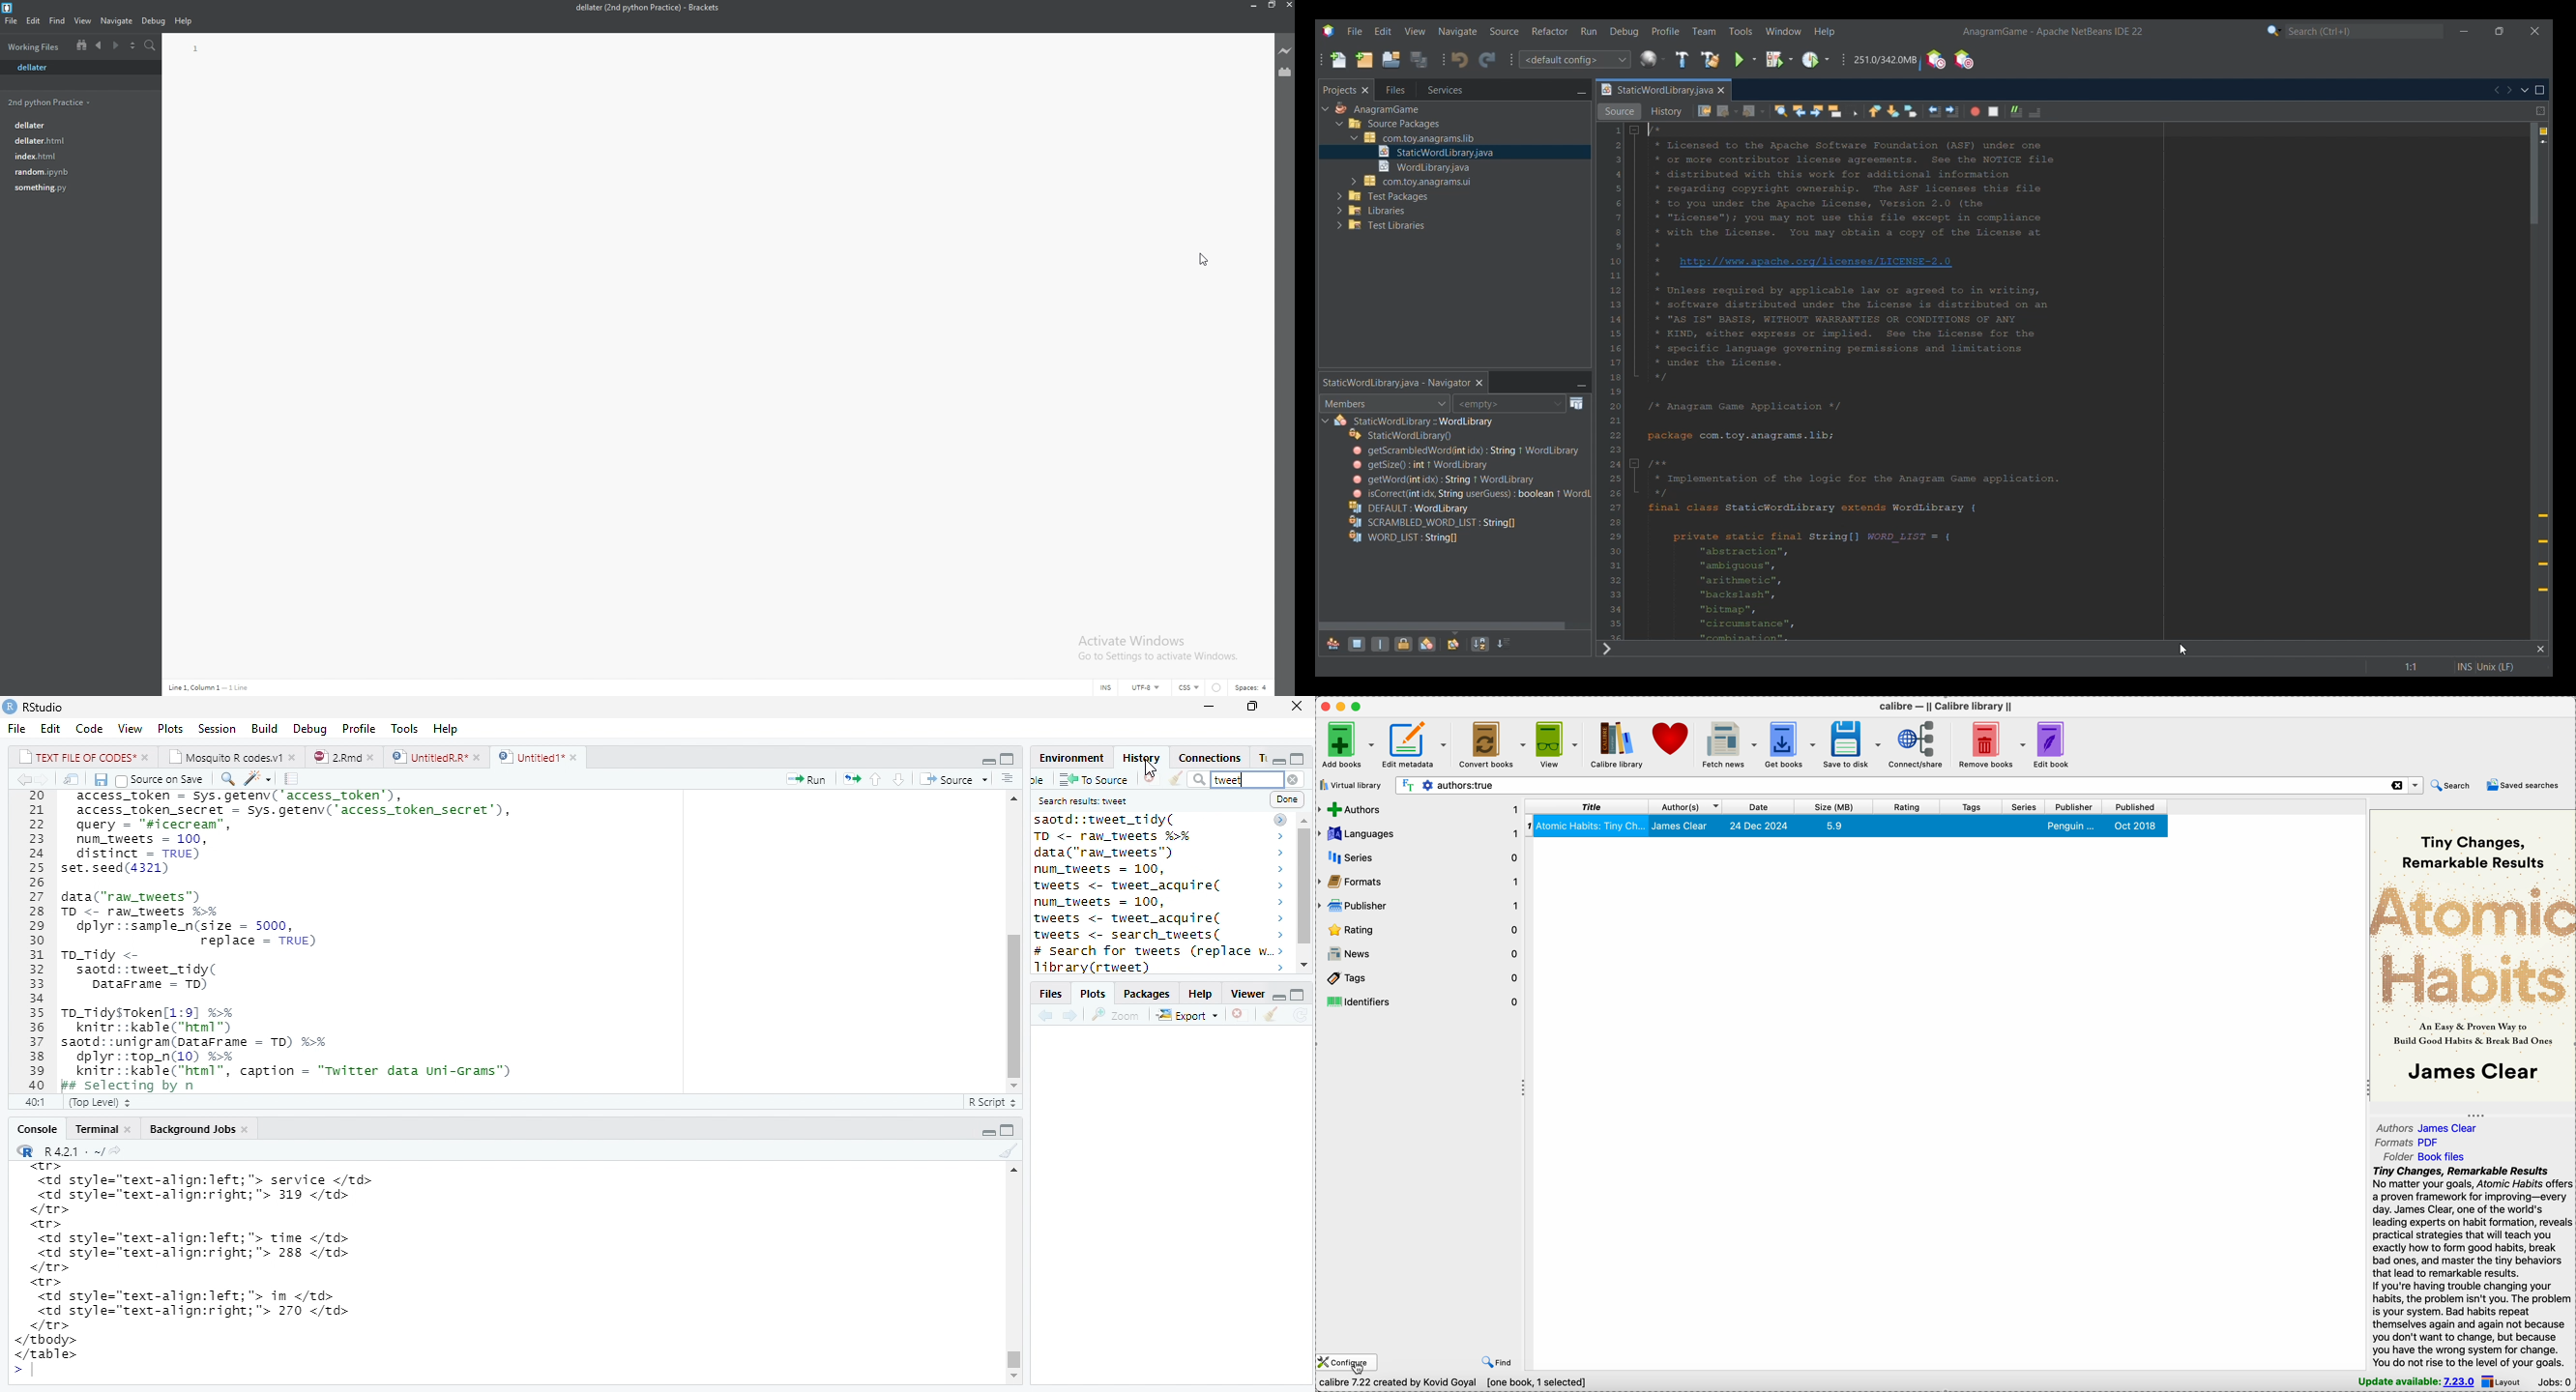  I want to click on minimze/maximize, so click(986, 757).